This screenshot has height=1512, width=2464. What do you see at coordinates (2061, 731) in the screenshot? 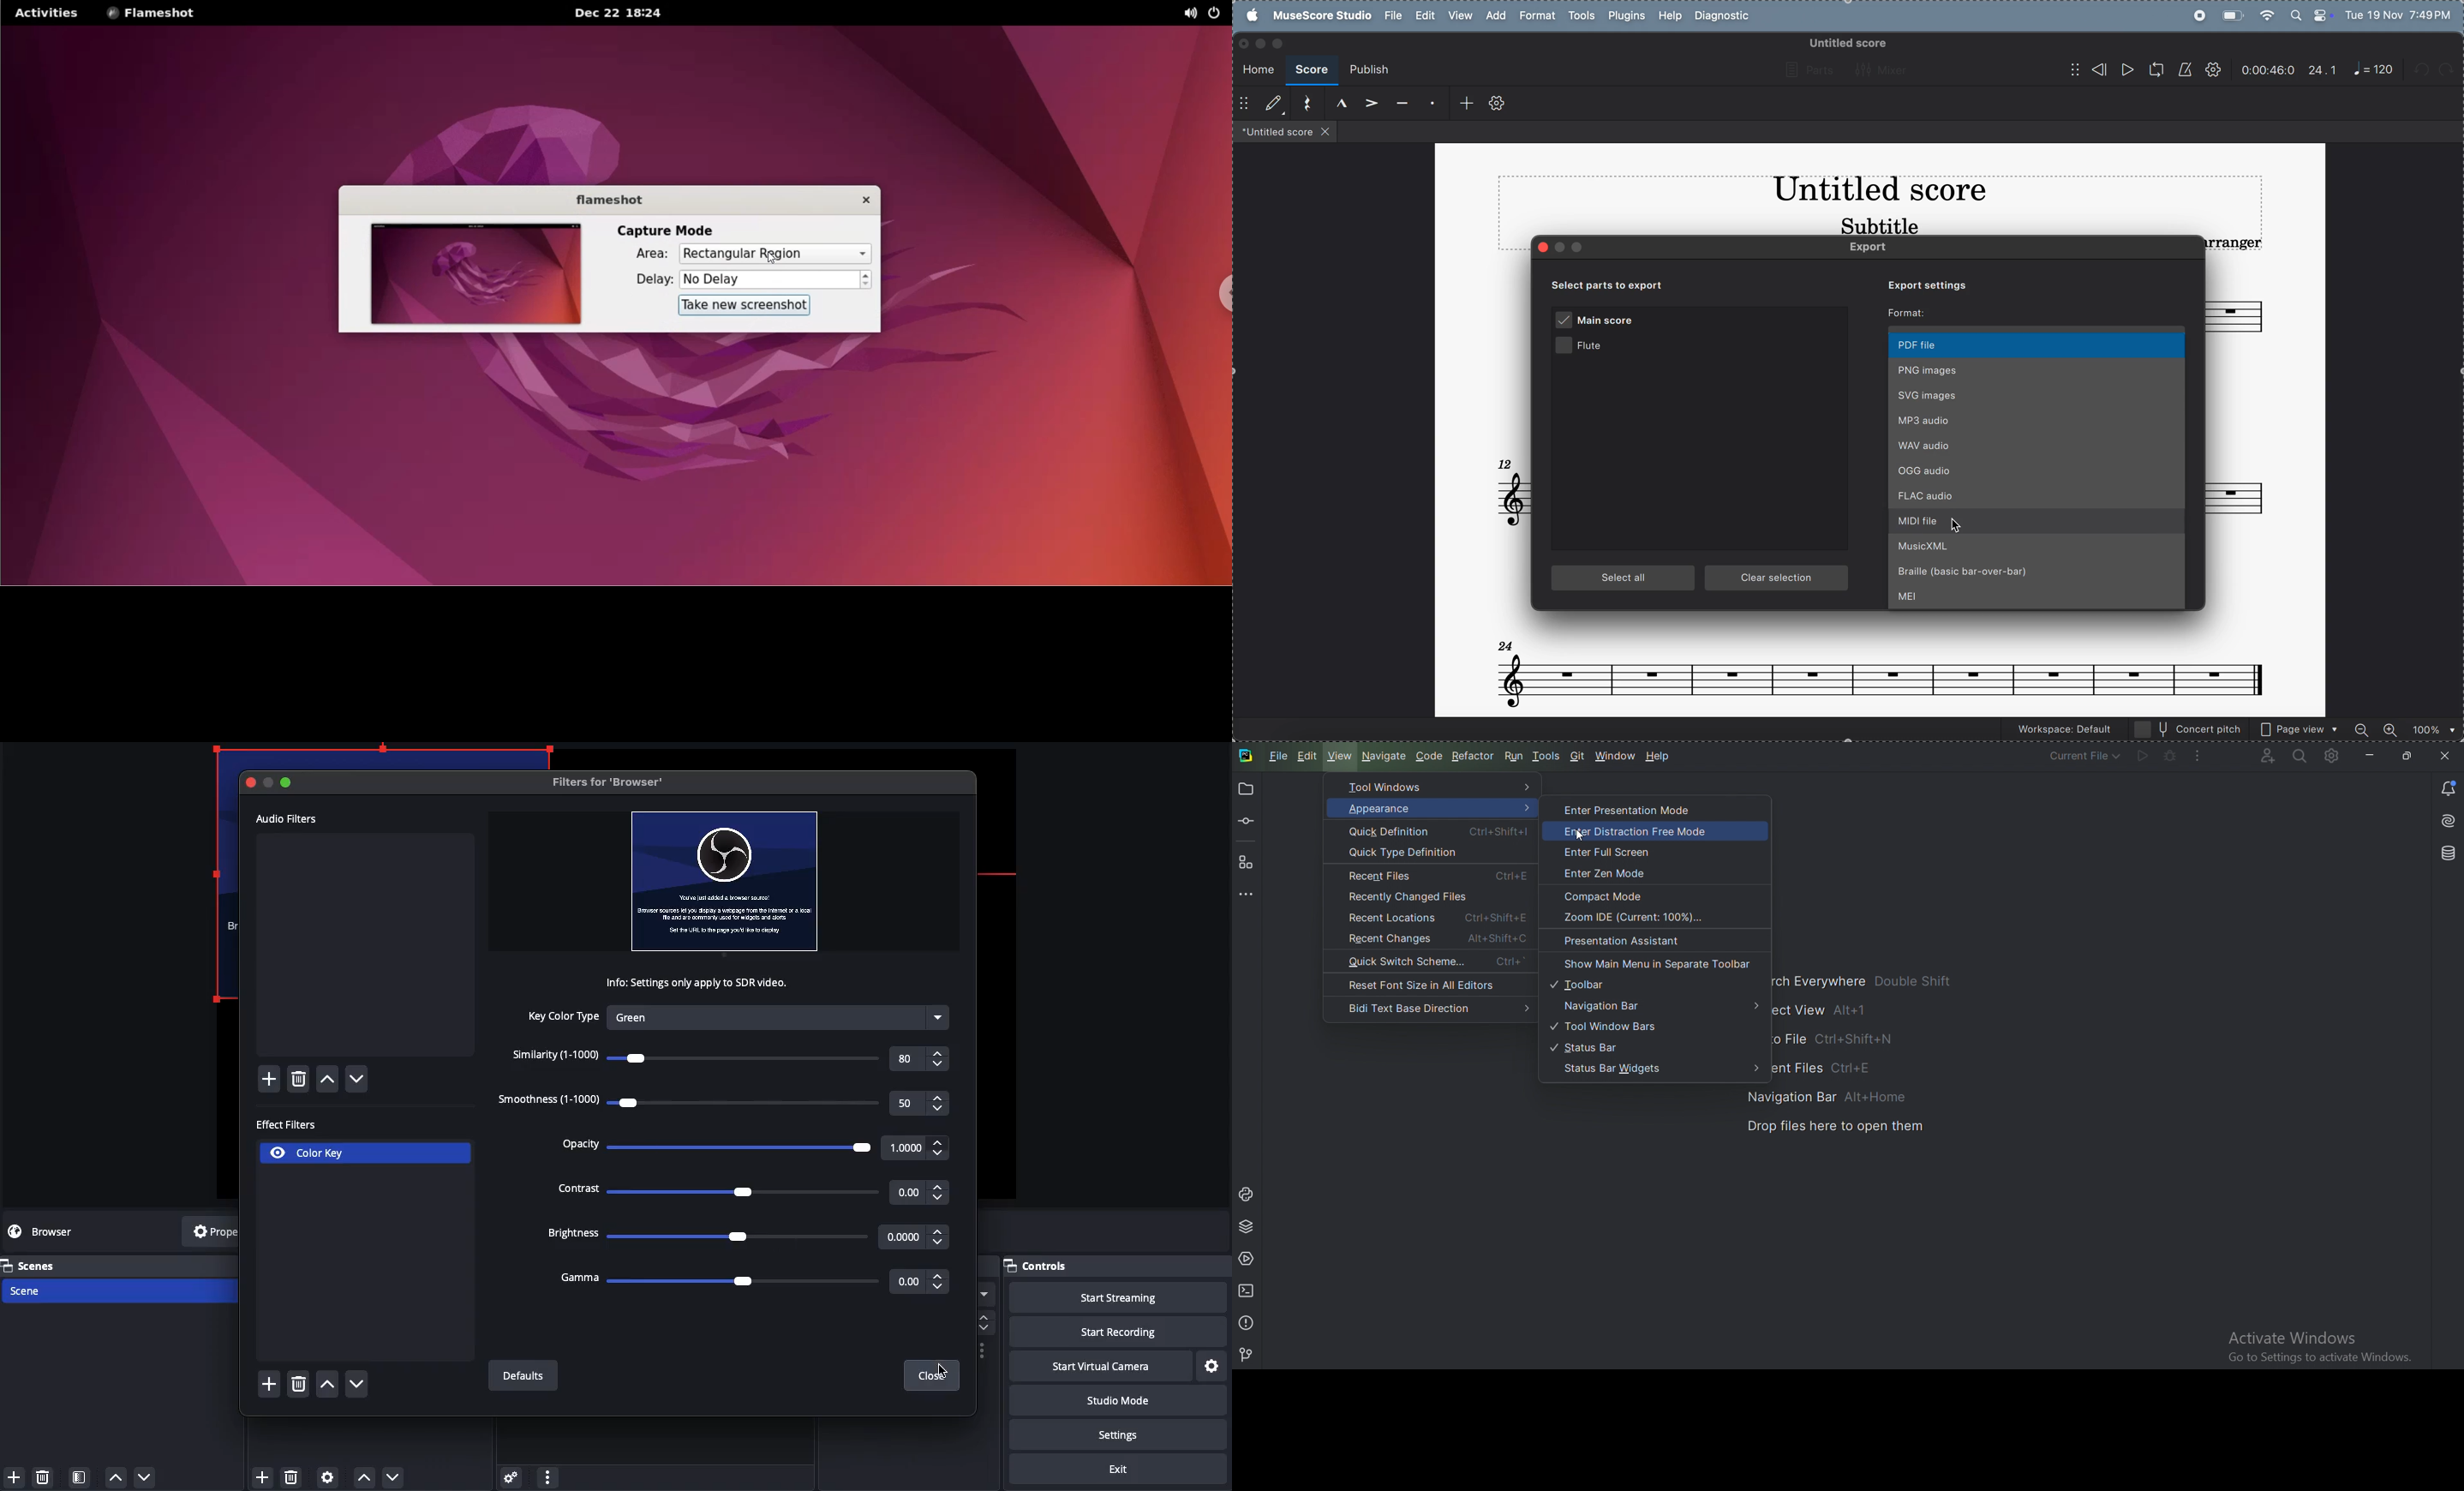
I see `workspace default` at bounding box center [2061, 731].